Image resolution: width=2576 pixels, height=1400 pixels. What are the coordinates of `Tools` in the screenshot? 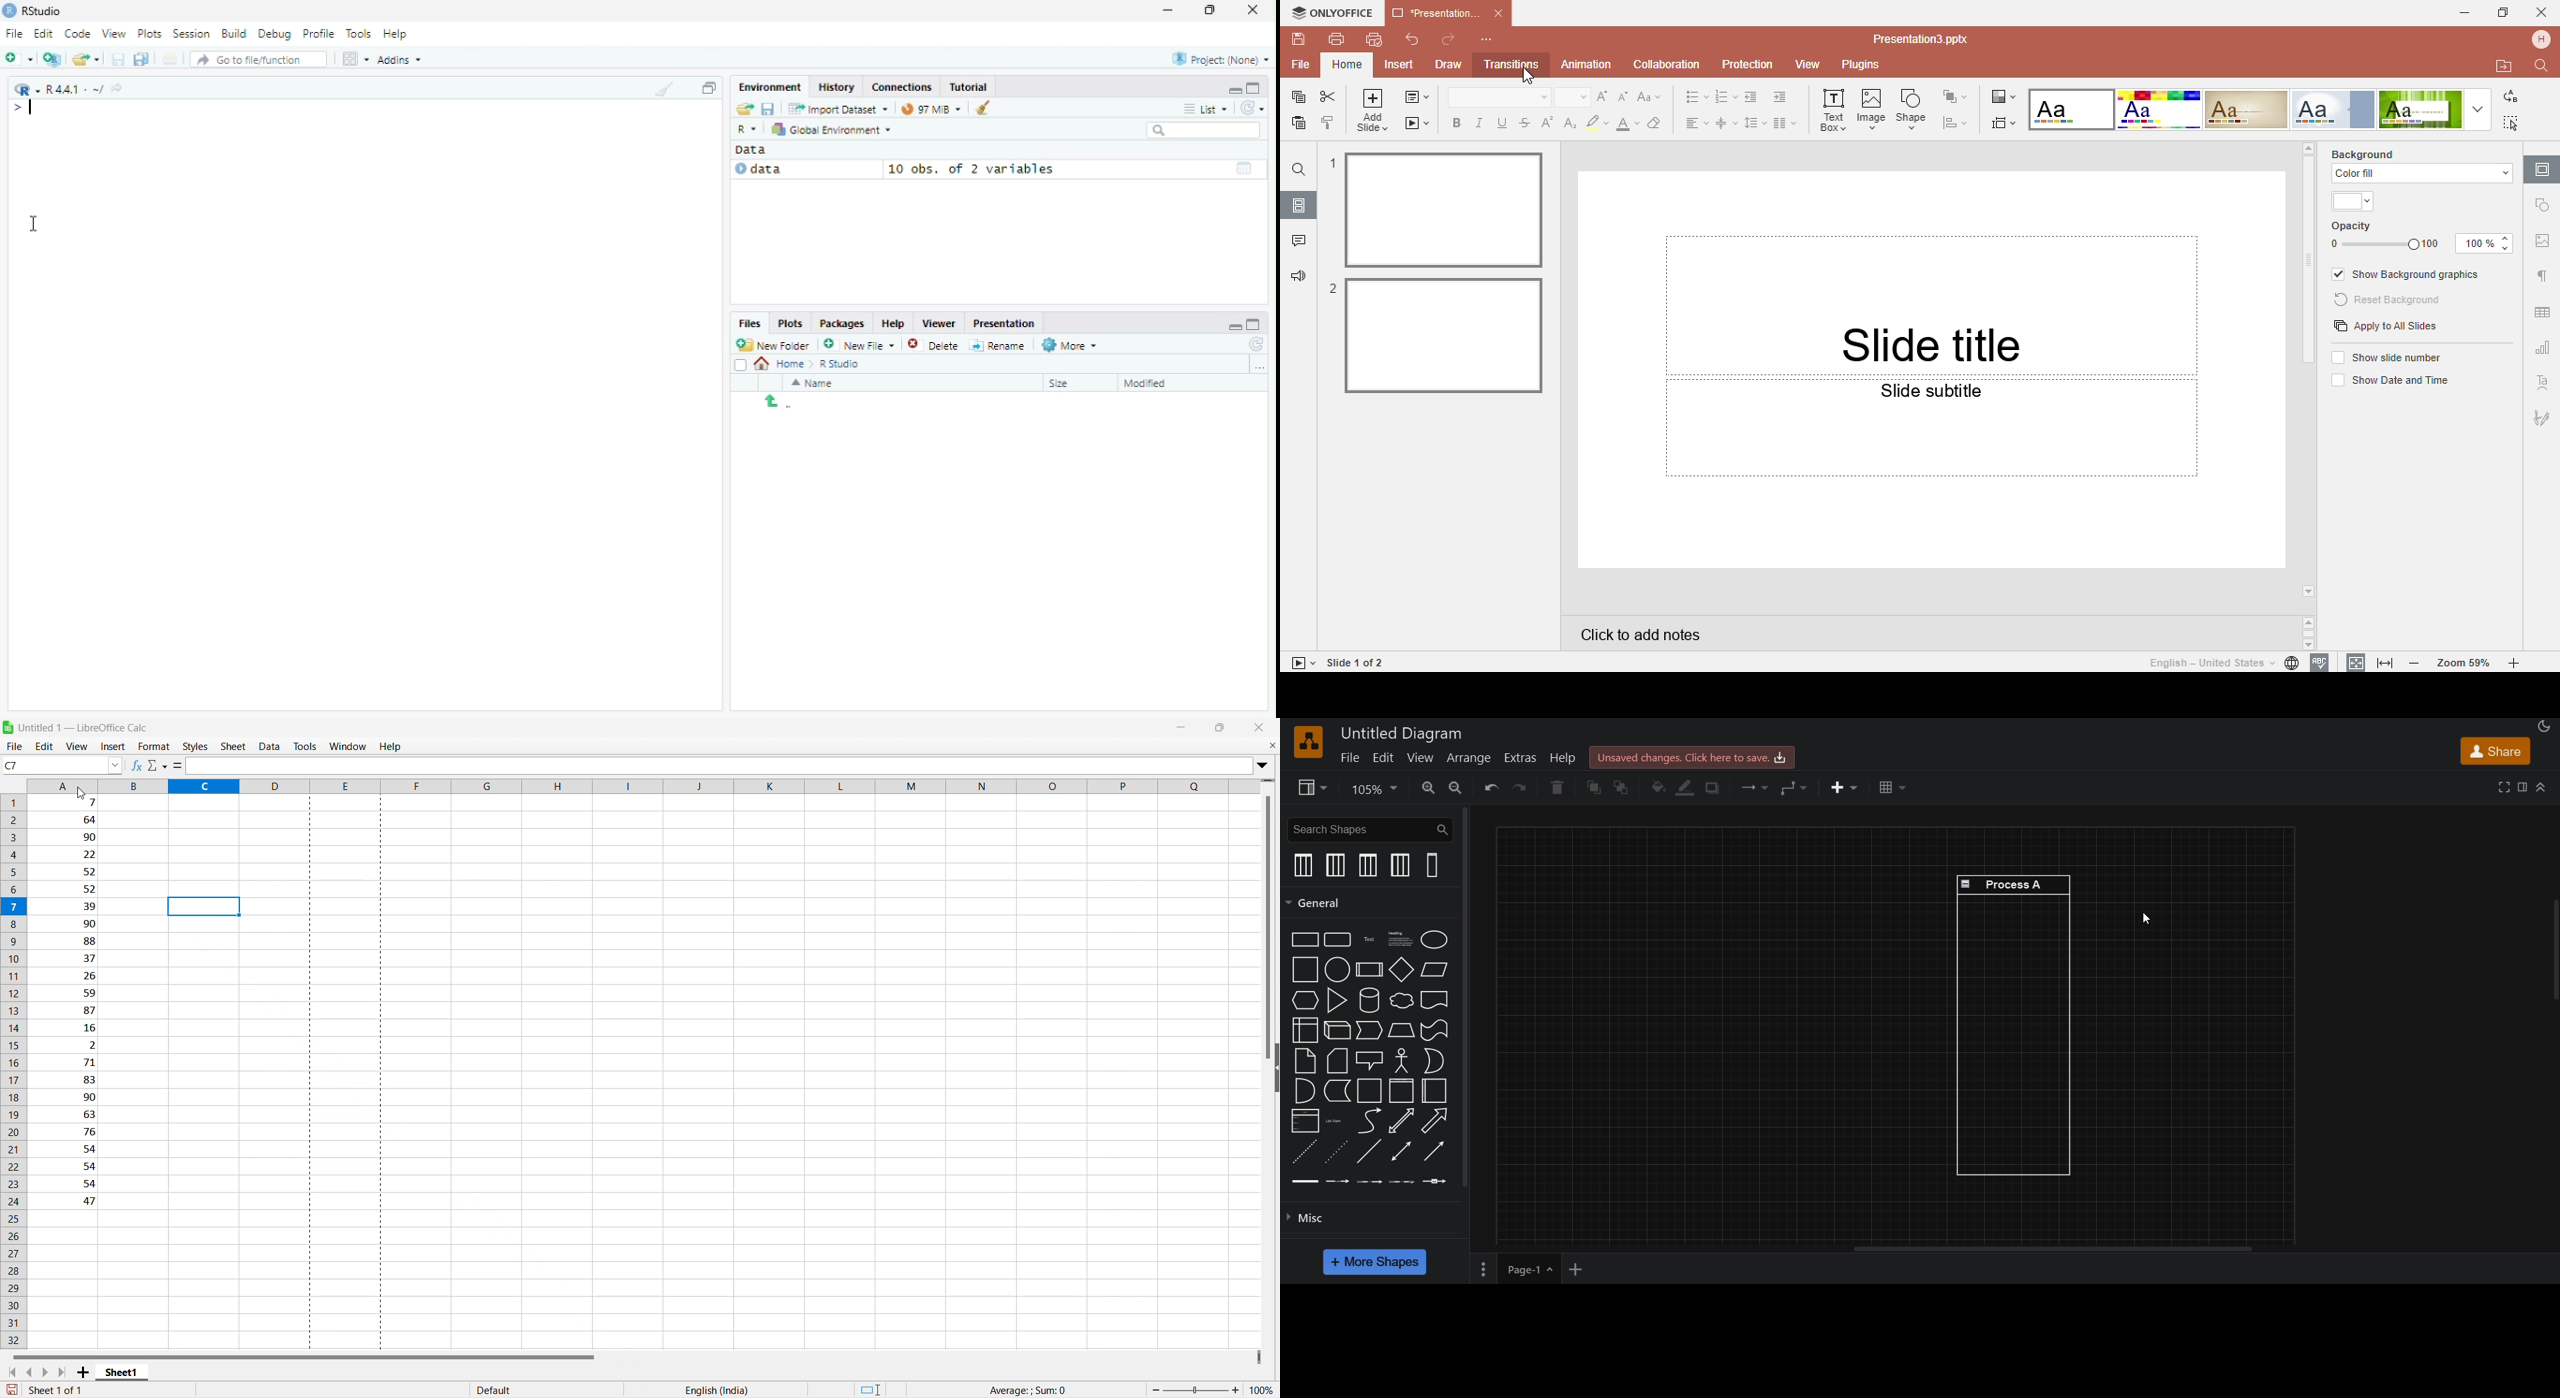 It's located at (305, 746).